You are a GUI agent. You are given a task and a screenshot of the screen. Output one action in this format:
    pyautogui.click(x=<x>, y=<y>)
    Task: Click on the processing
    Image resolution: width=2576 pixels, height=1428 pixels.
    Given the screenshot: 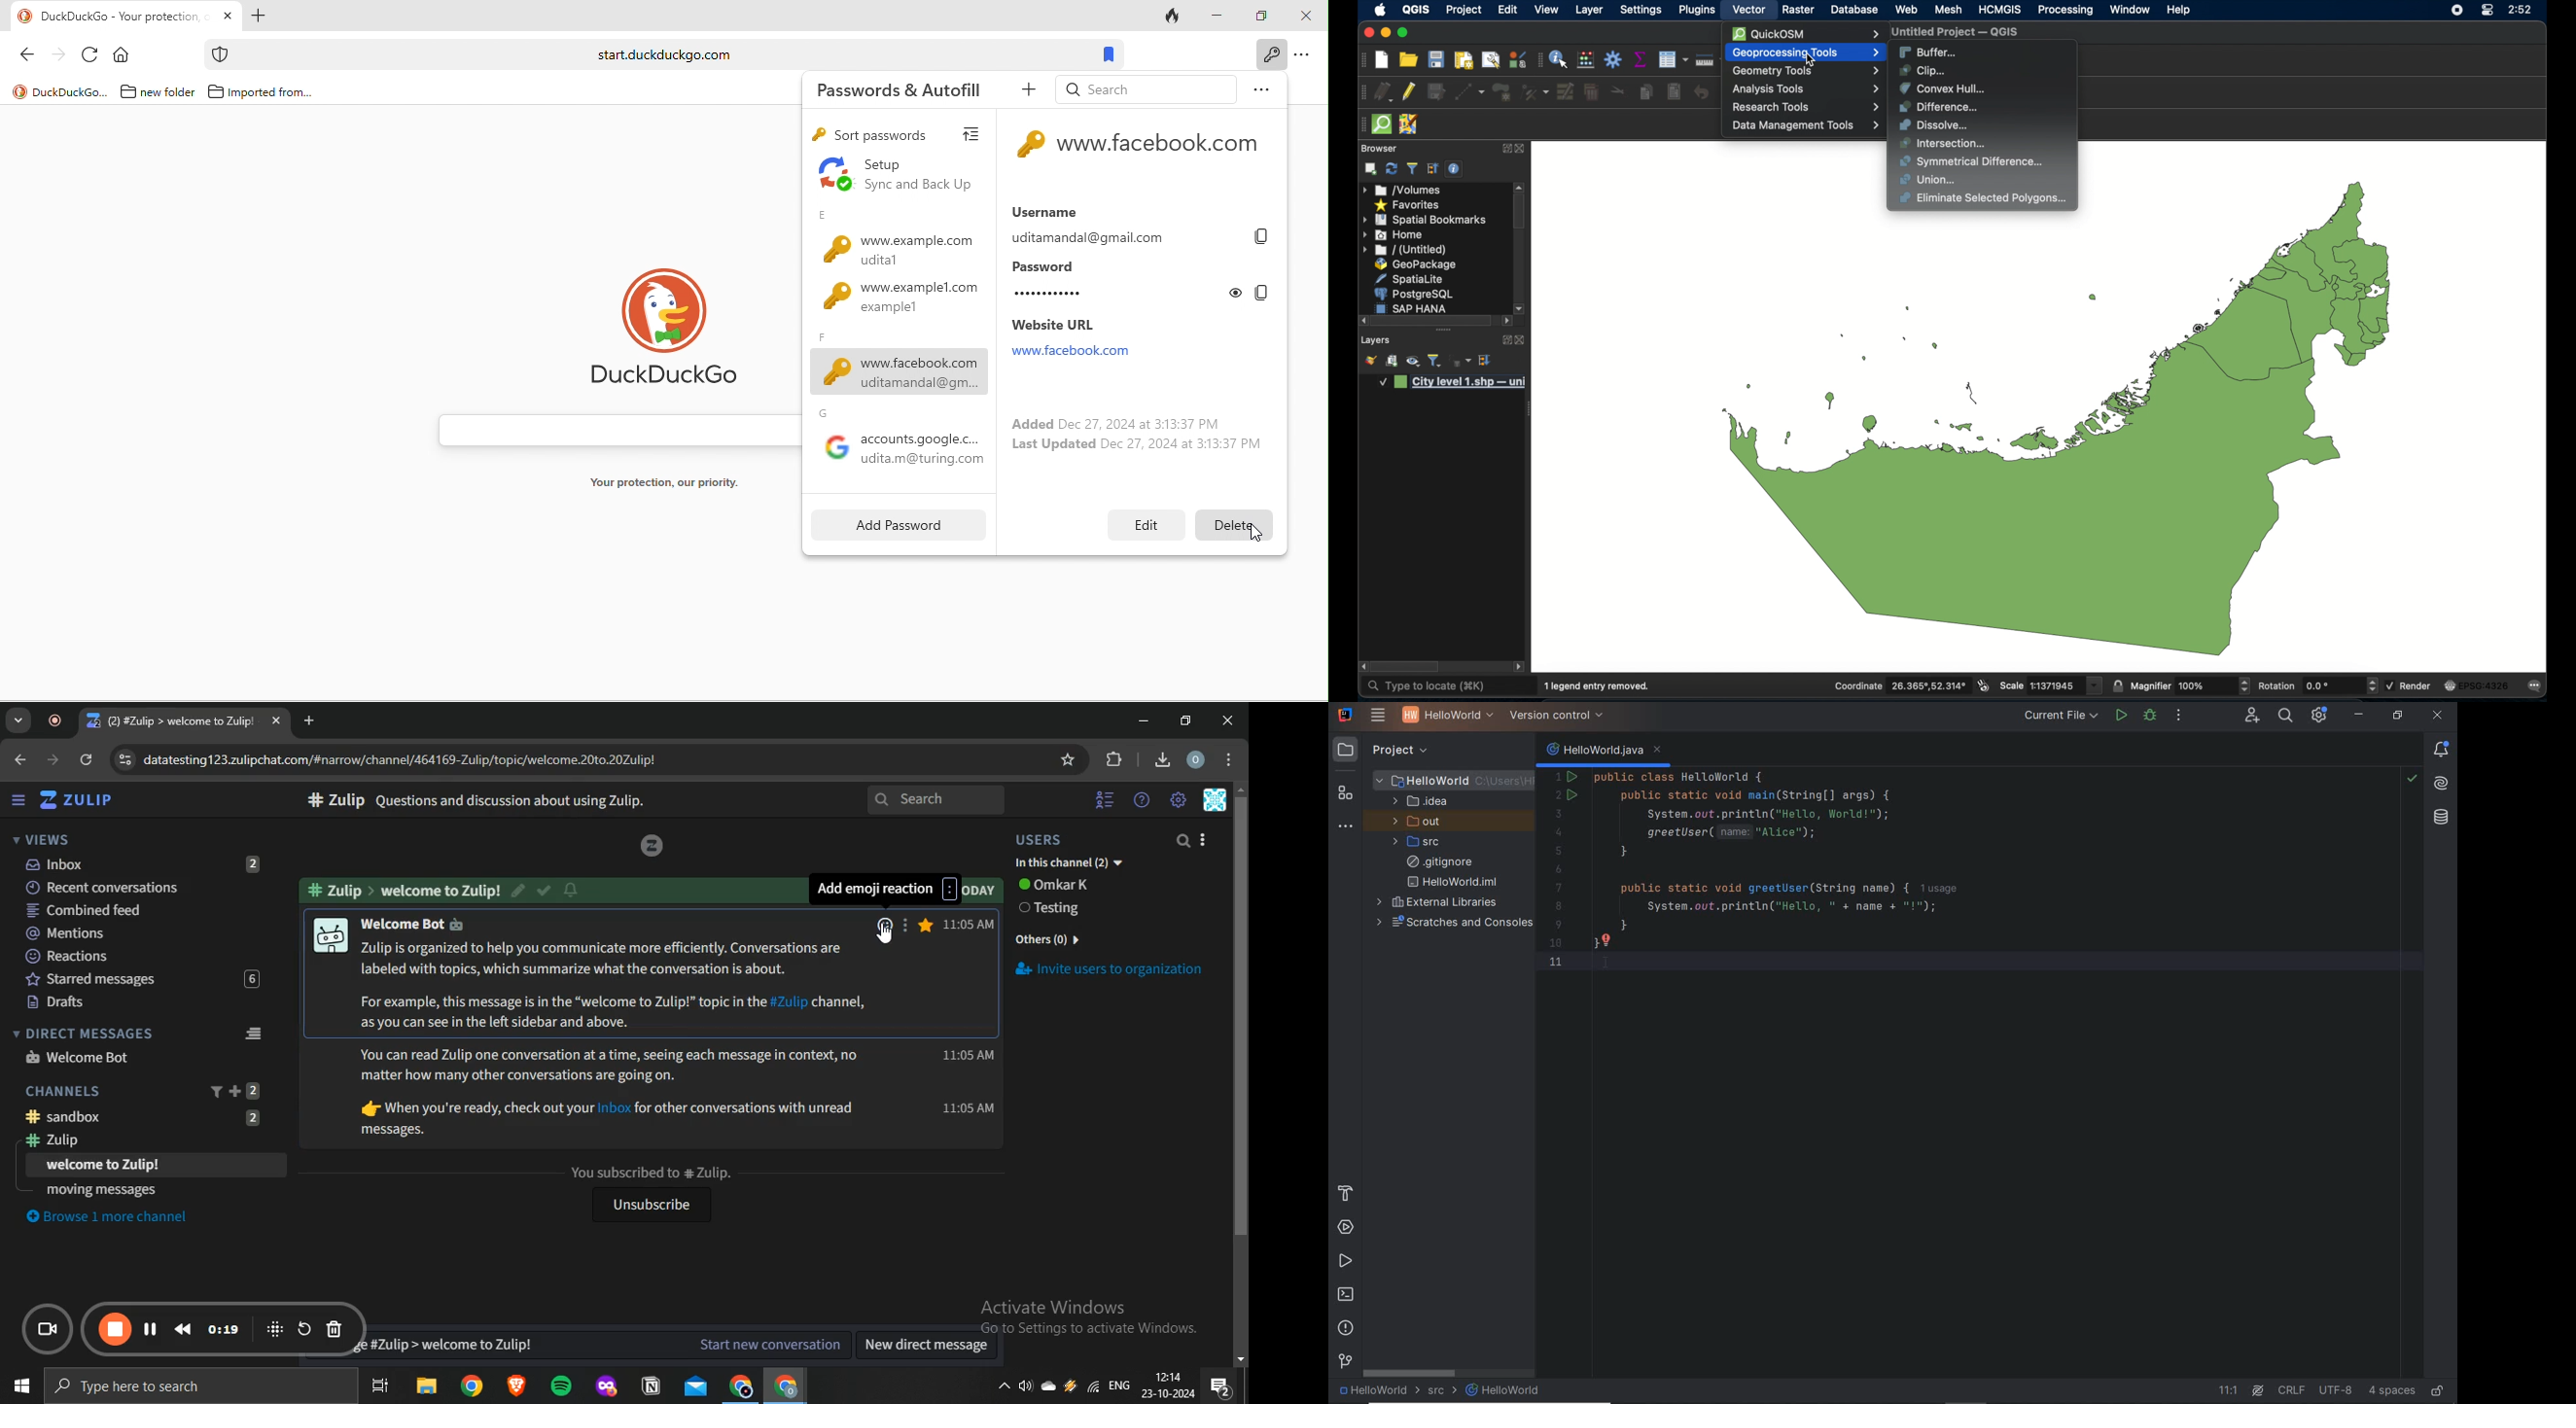 What is the action you would take?
    pyautogui.click(x=2065, y=10)
    